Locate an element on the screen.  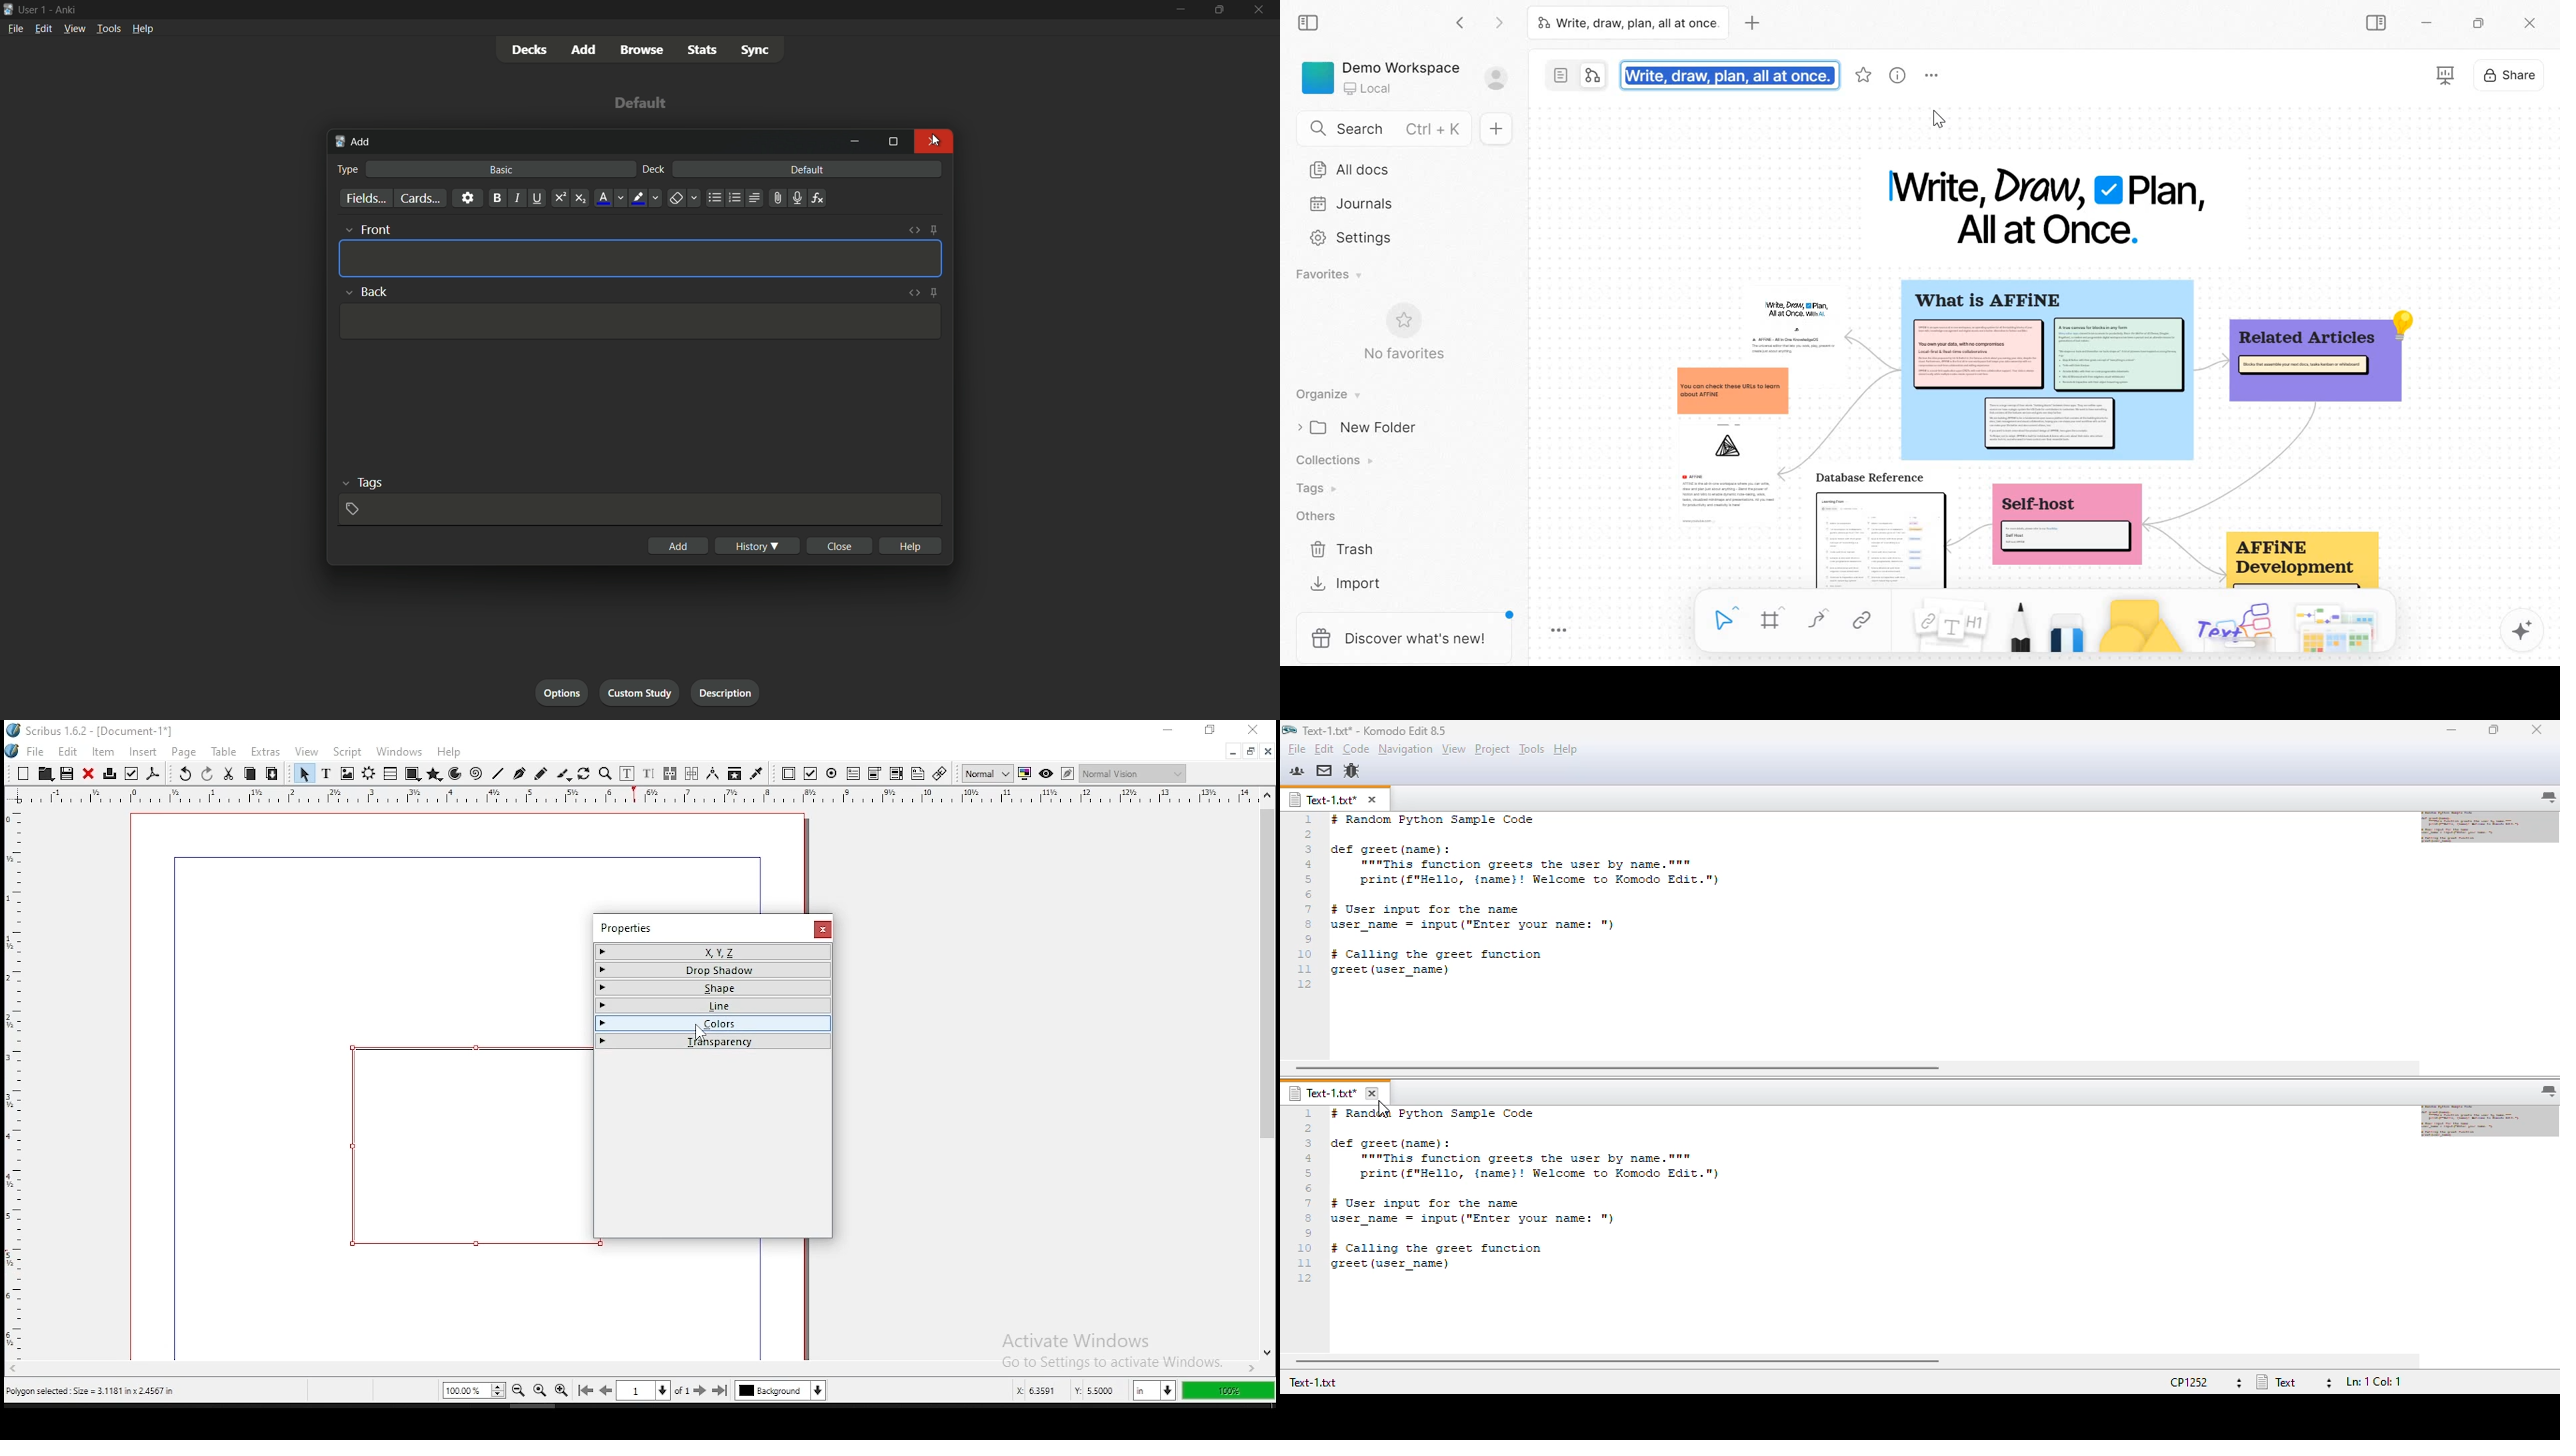
go to next page is located at coordinates (701, 1391).